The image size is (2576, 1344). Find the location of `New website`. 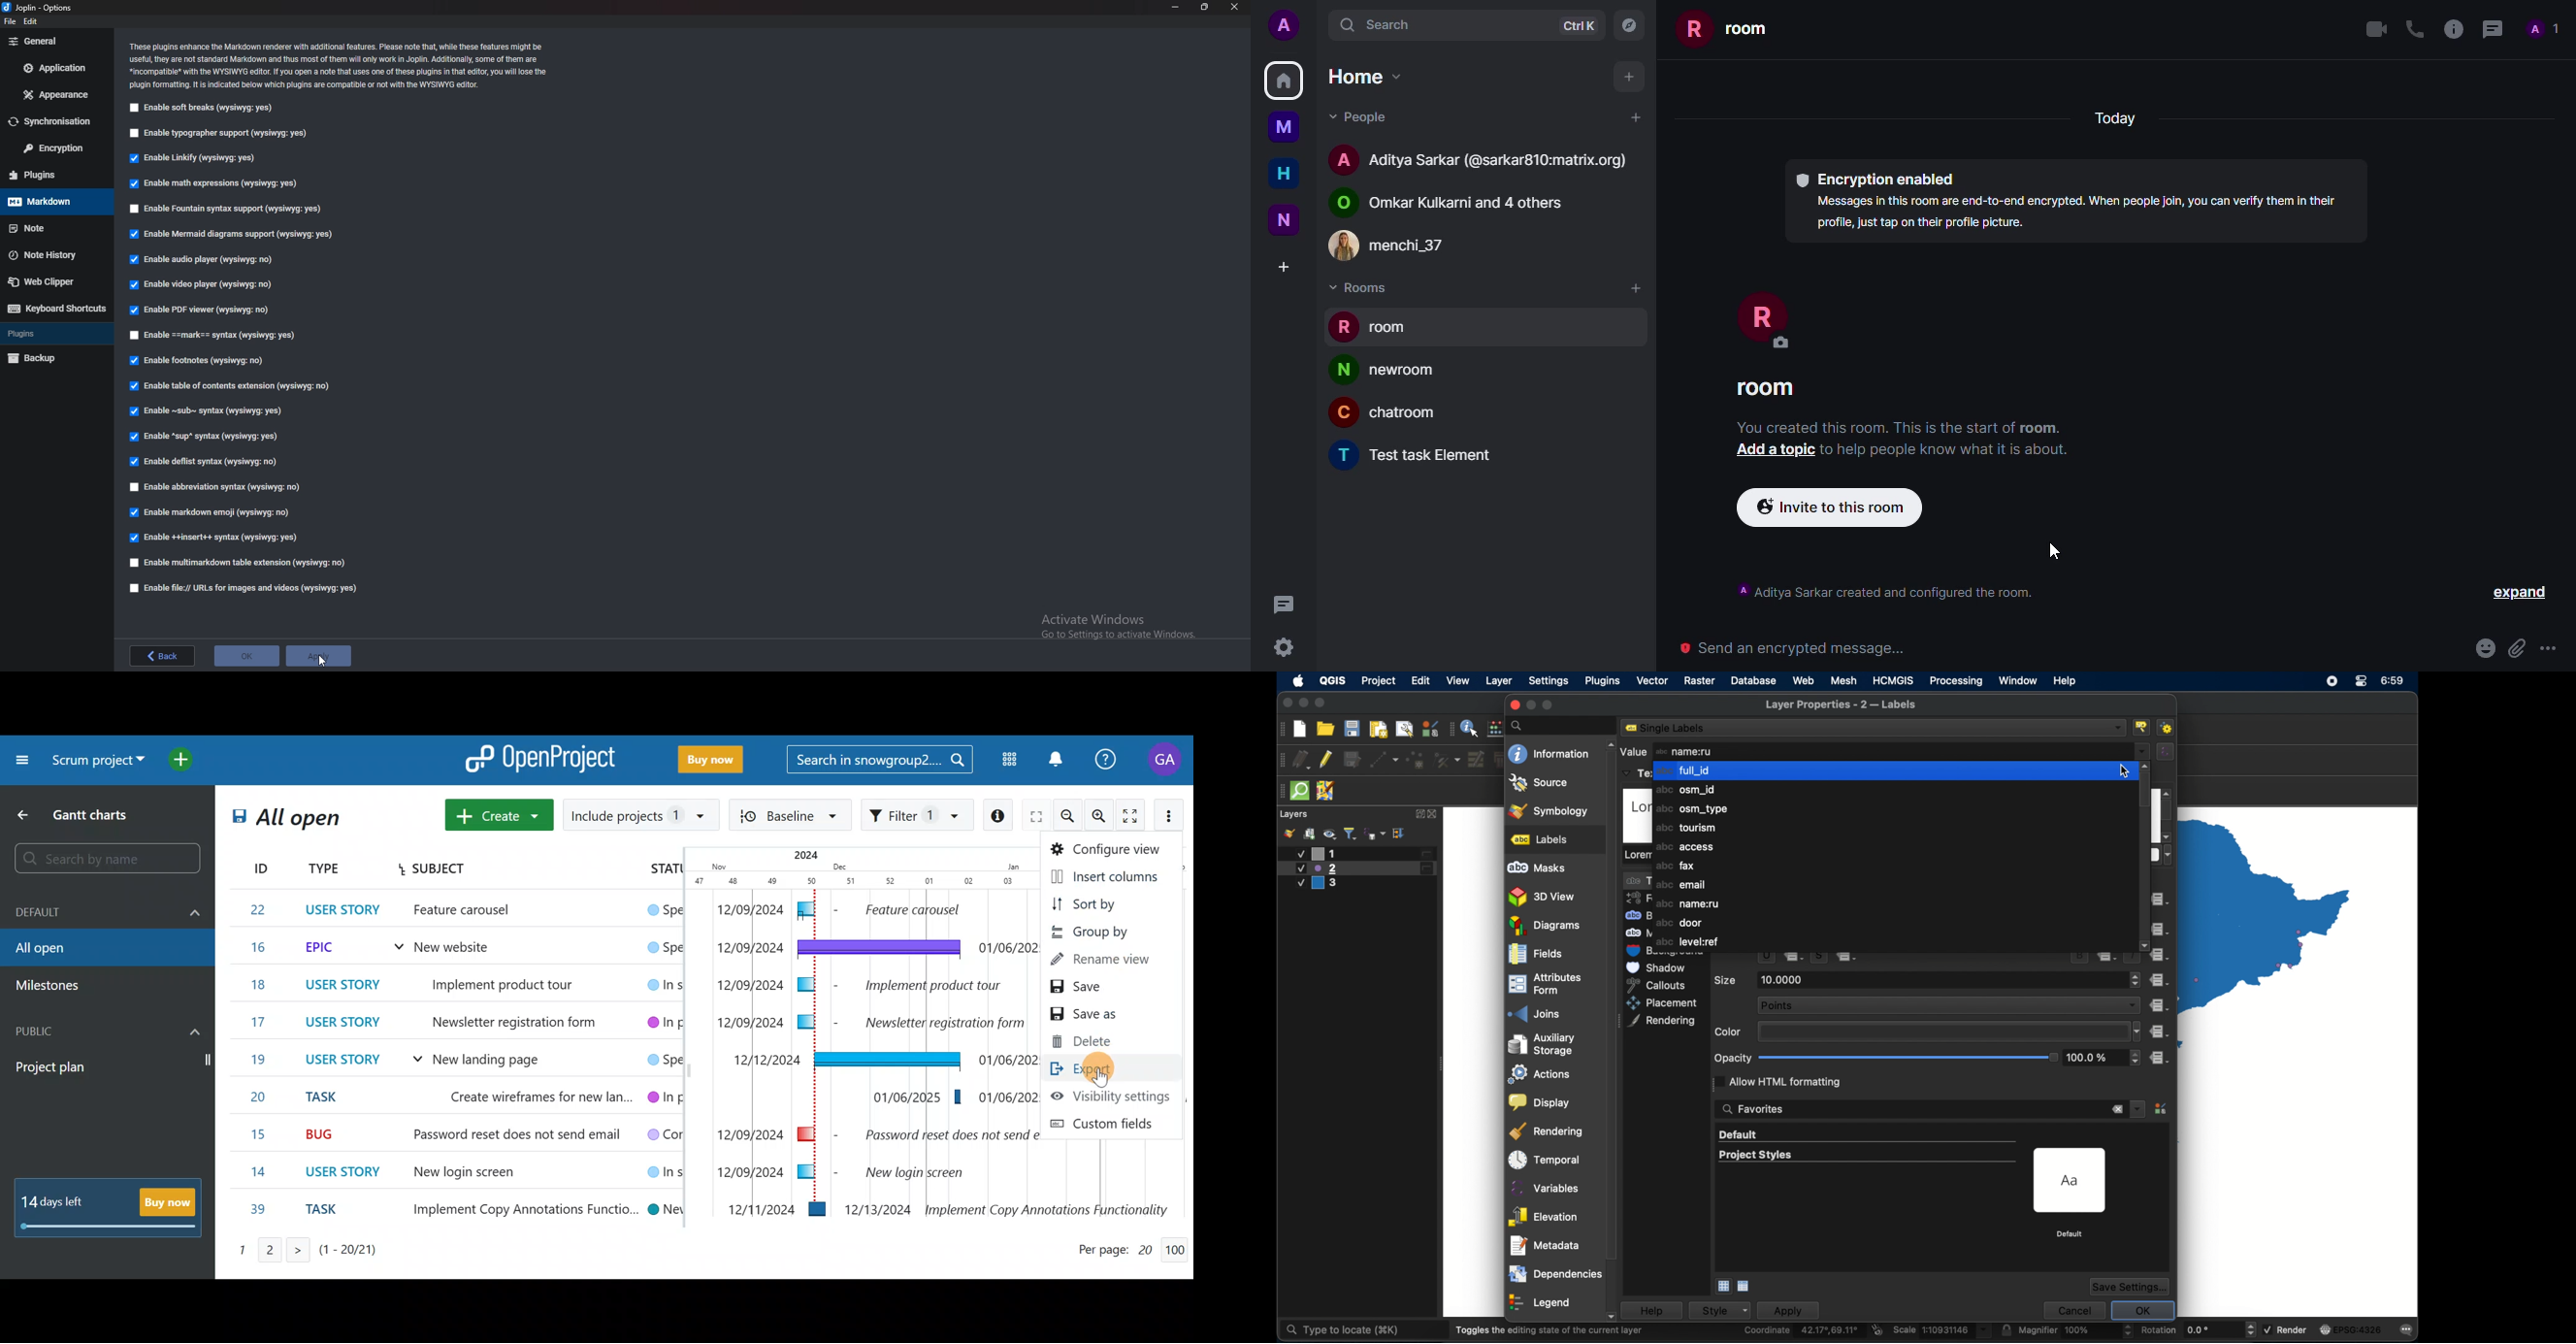

New website is located at coordinates (452, 949).